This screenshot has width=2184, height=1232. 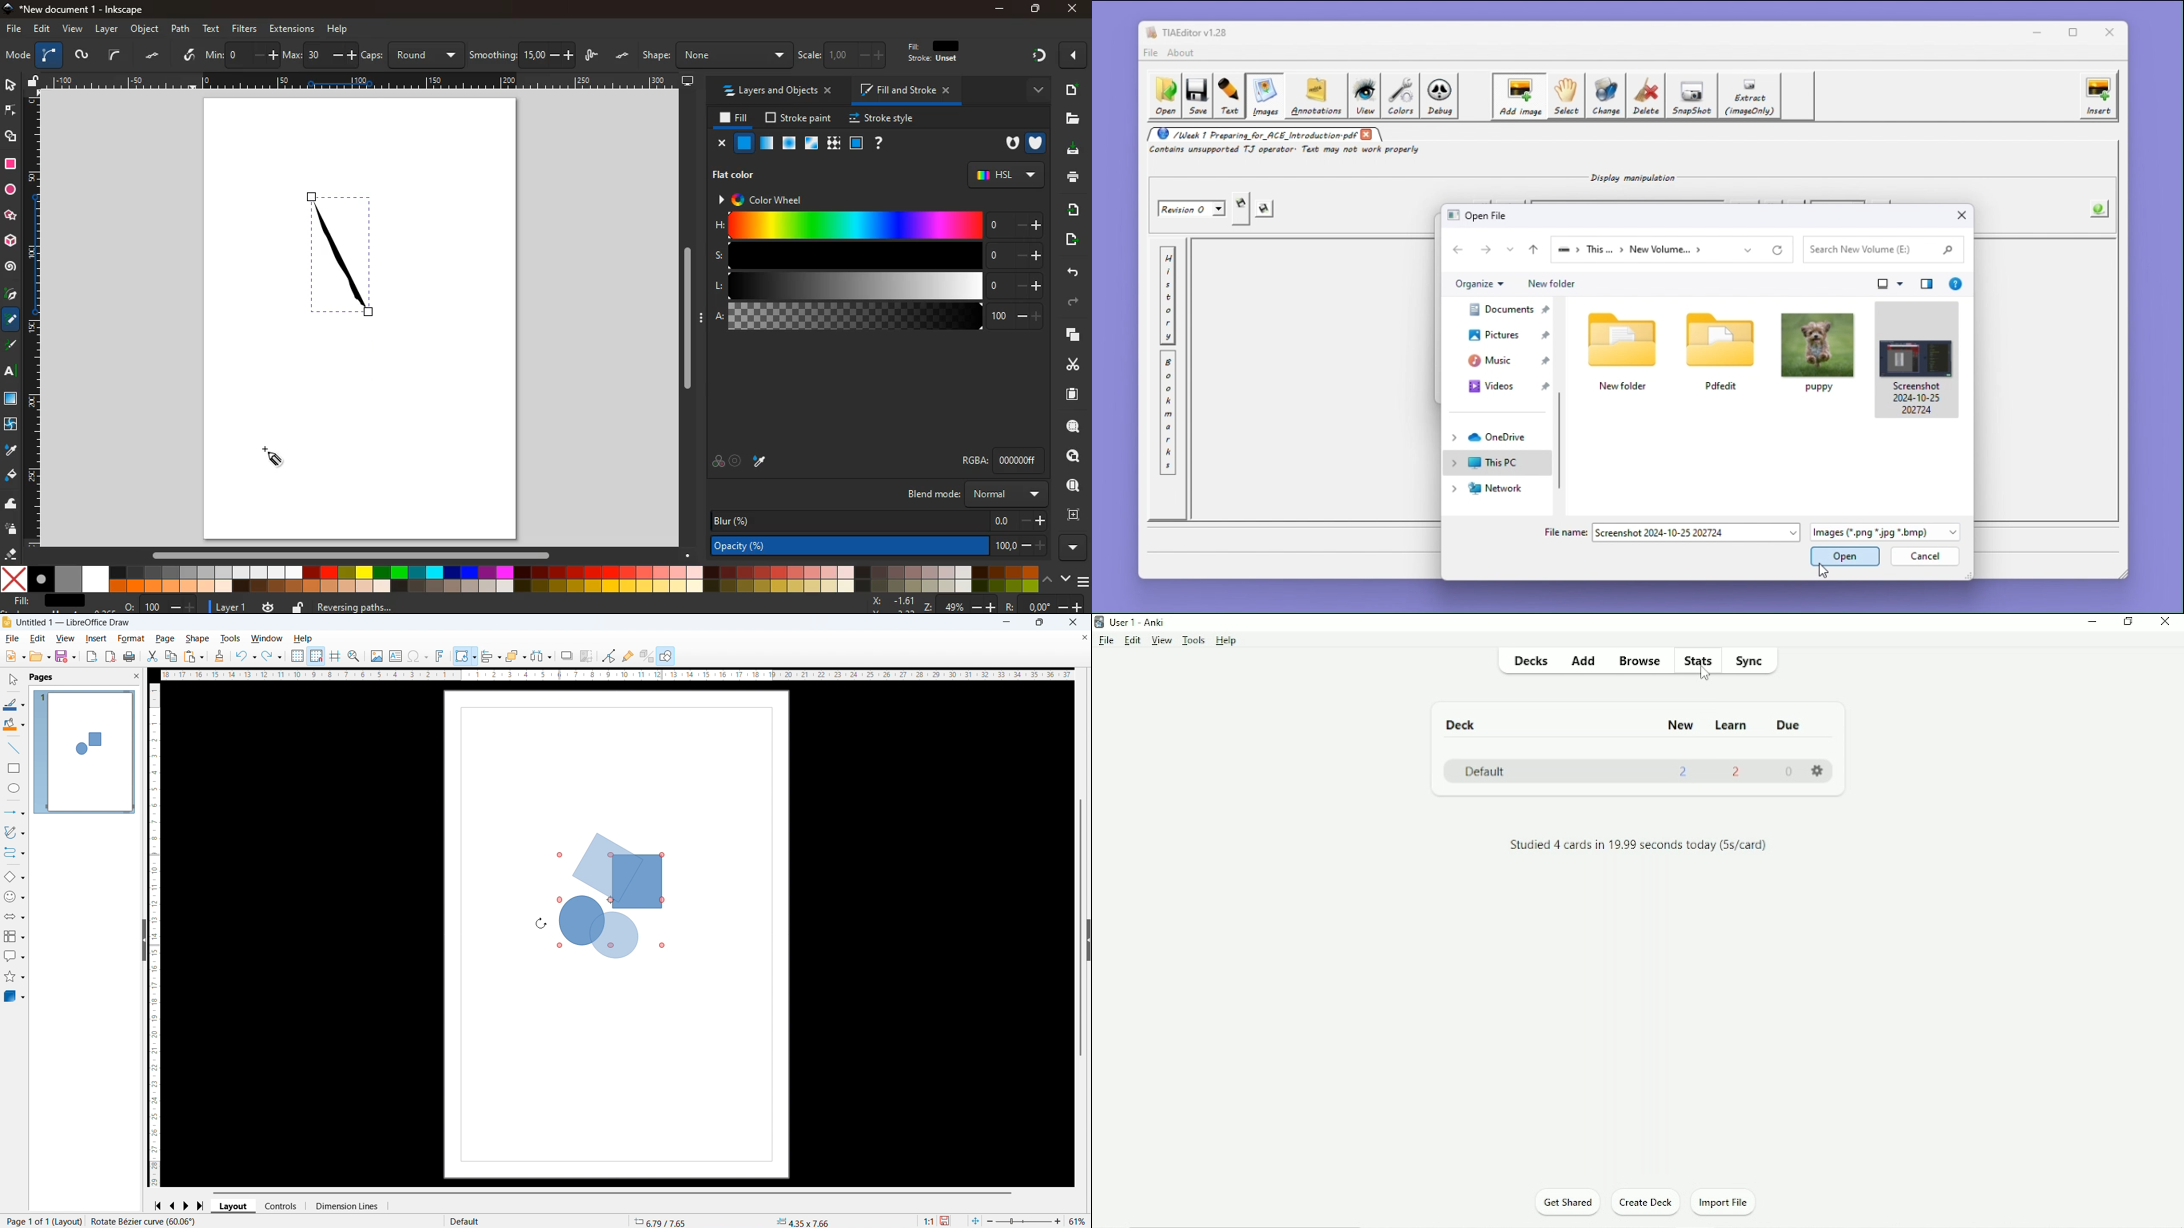 I want to click on Studied 4 cards in 19.99 seconds today (5s/card)., so click(x=1645, y=846).